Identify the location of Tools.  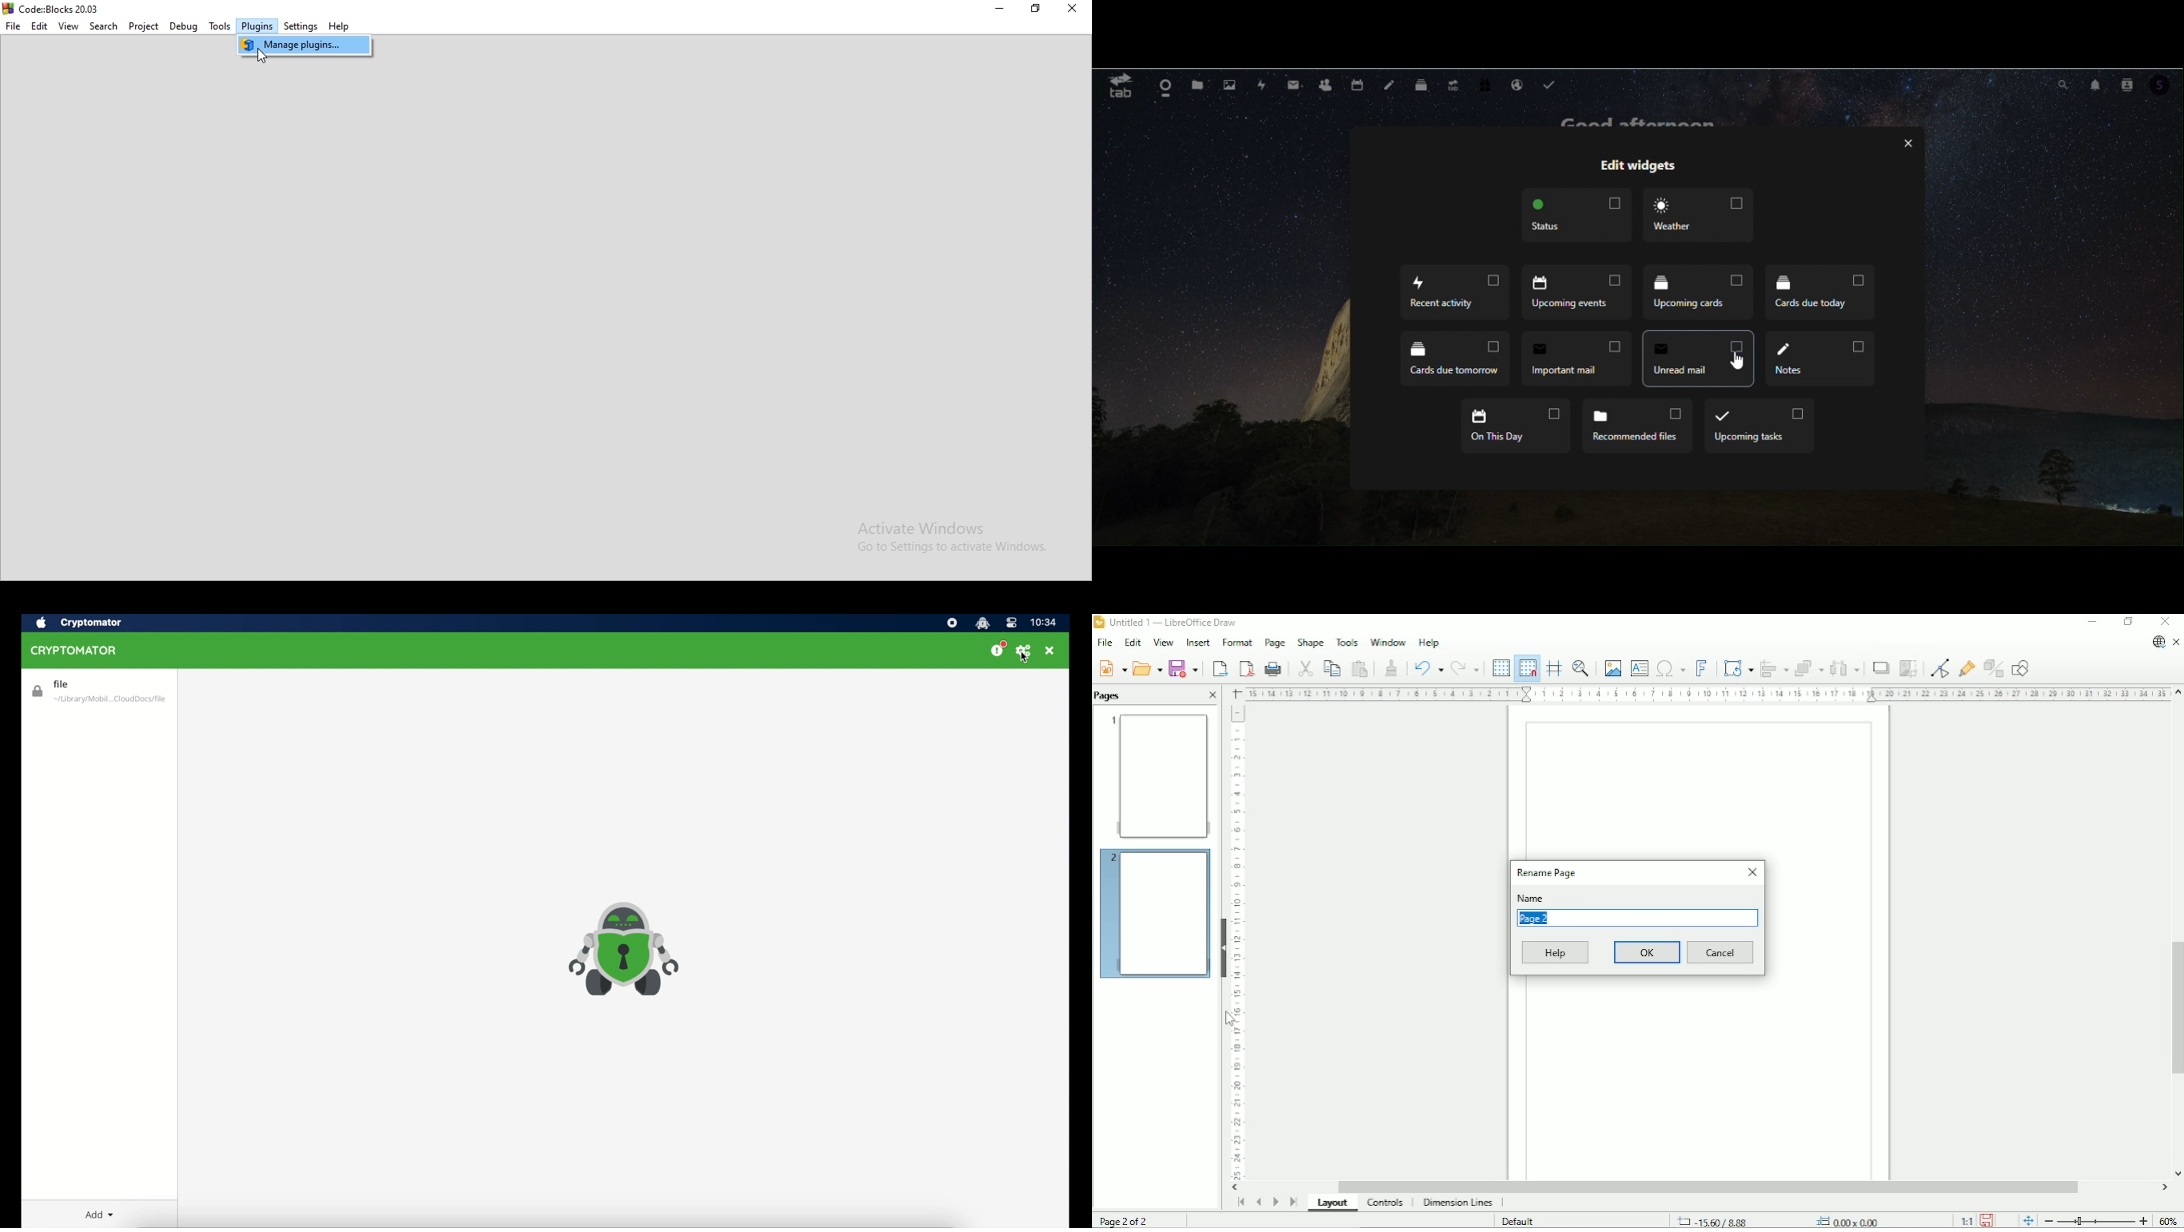
(1347, 641).